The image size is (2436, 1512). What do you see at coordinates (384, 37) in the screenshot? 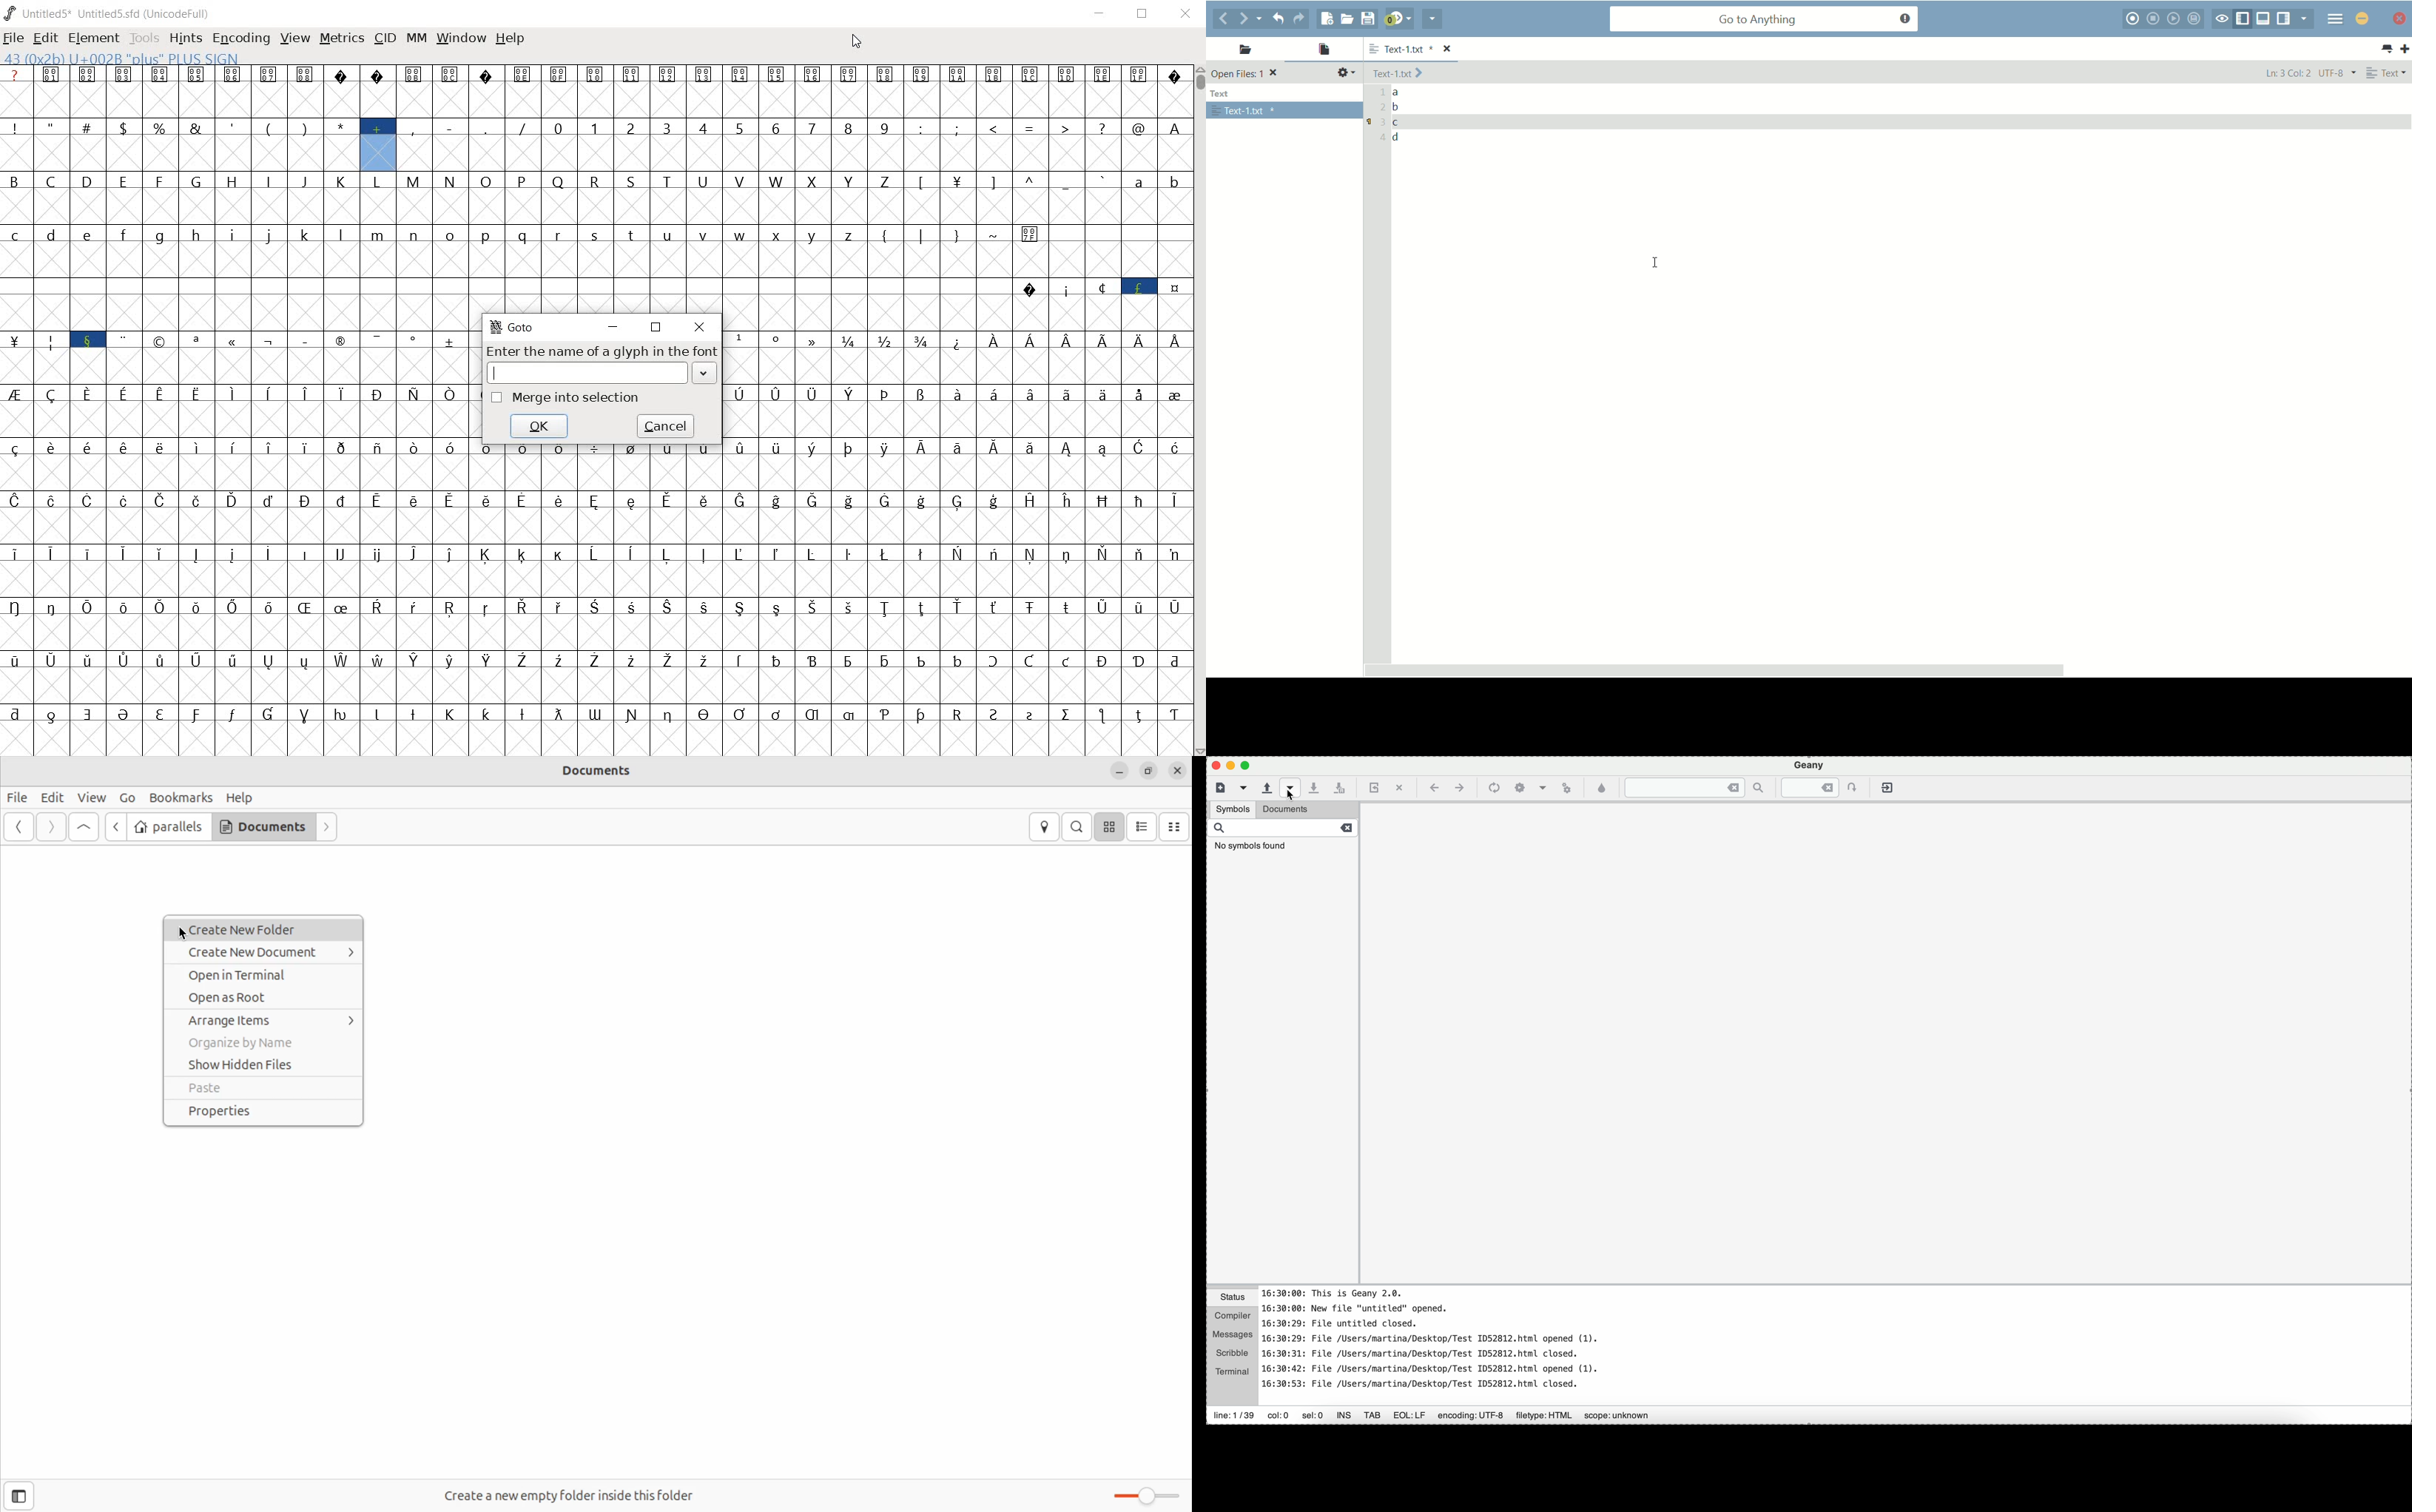
I see `cid` at bounding box center [384, 37].